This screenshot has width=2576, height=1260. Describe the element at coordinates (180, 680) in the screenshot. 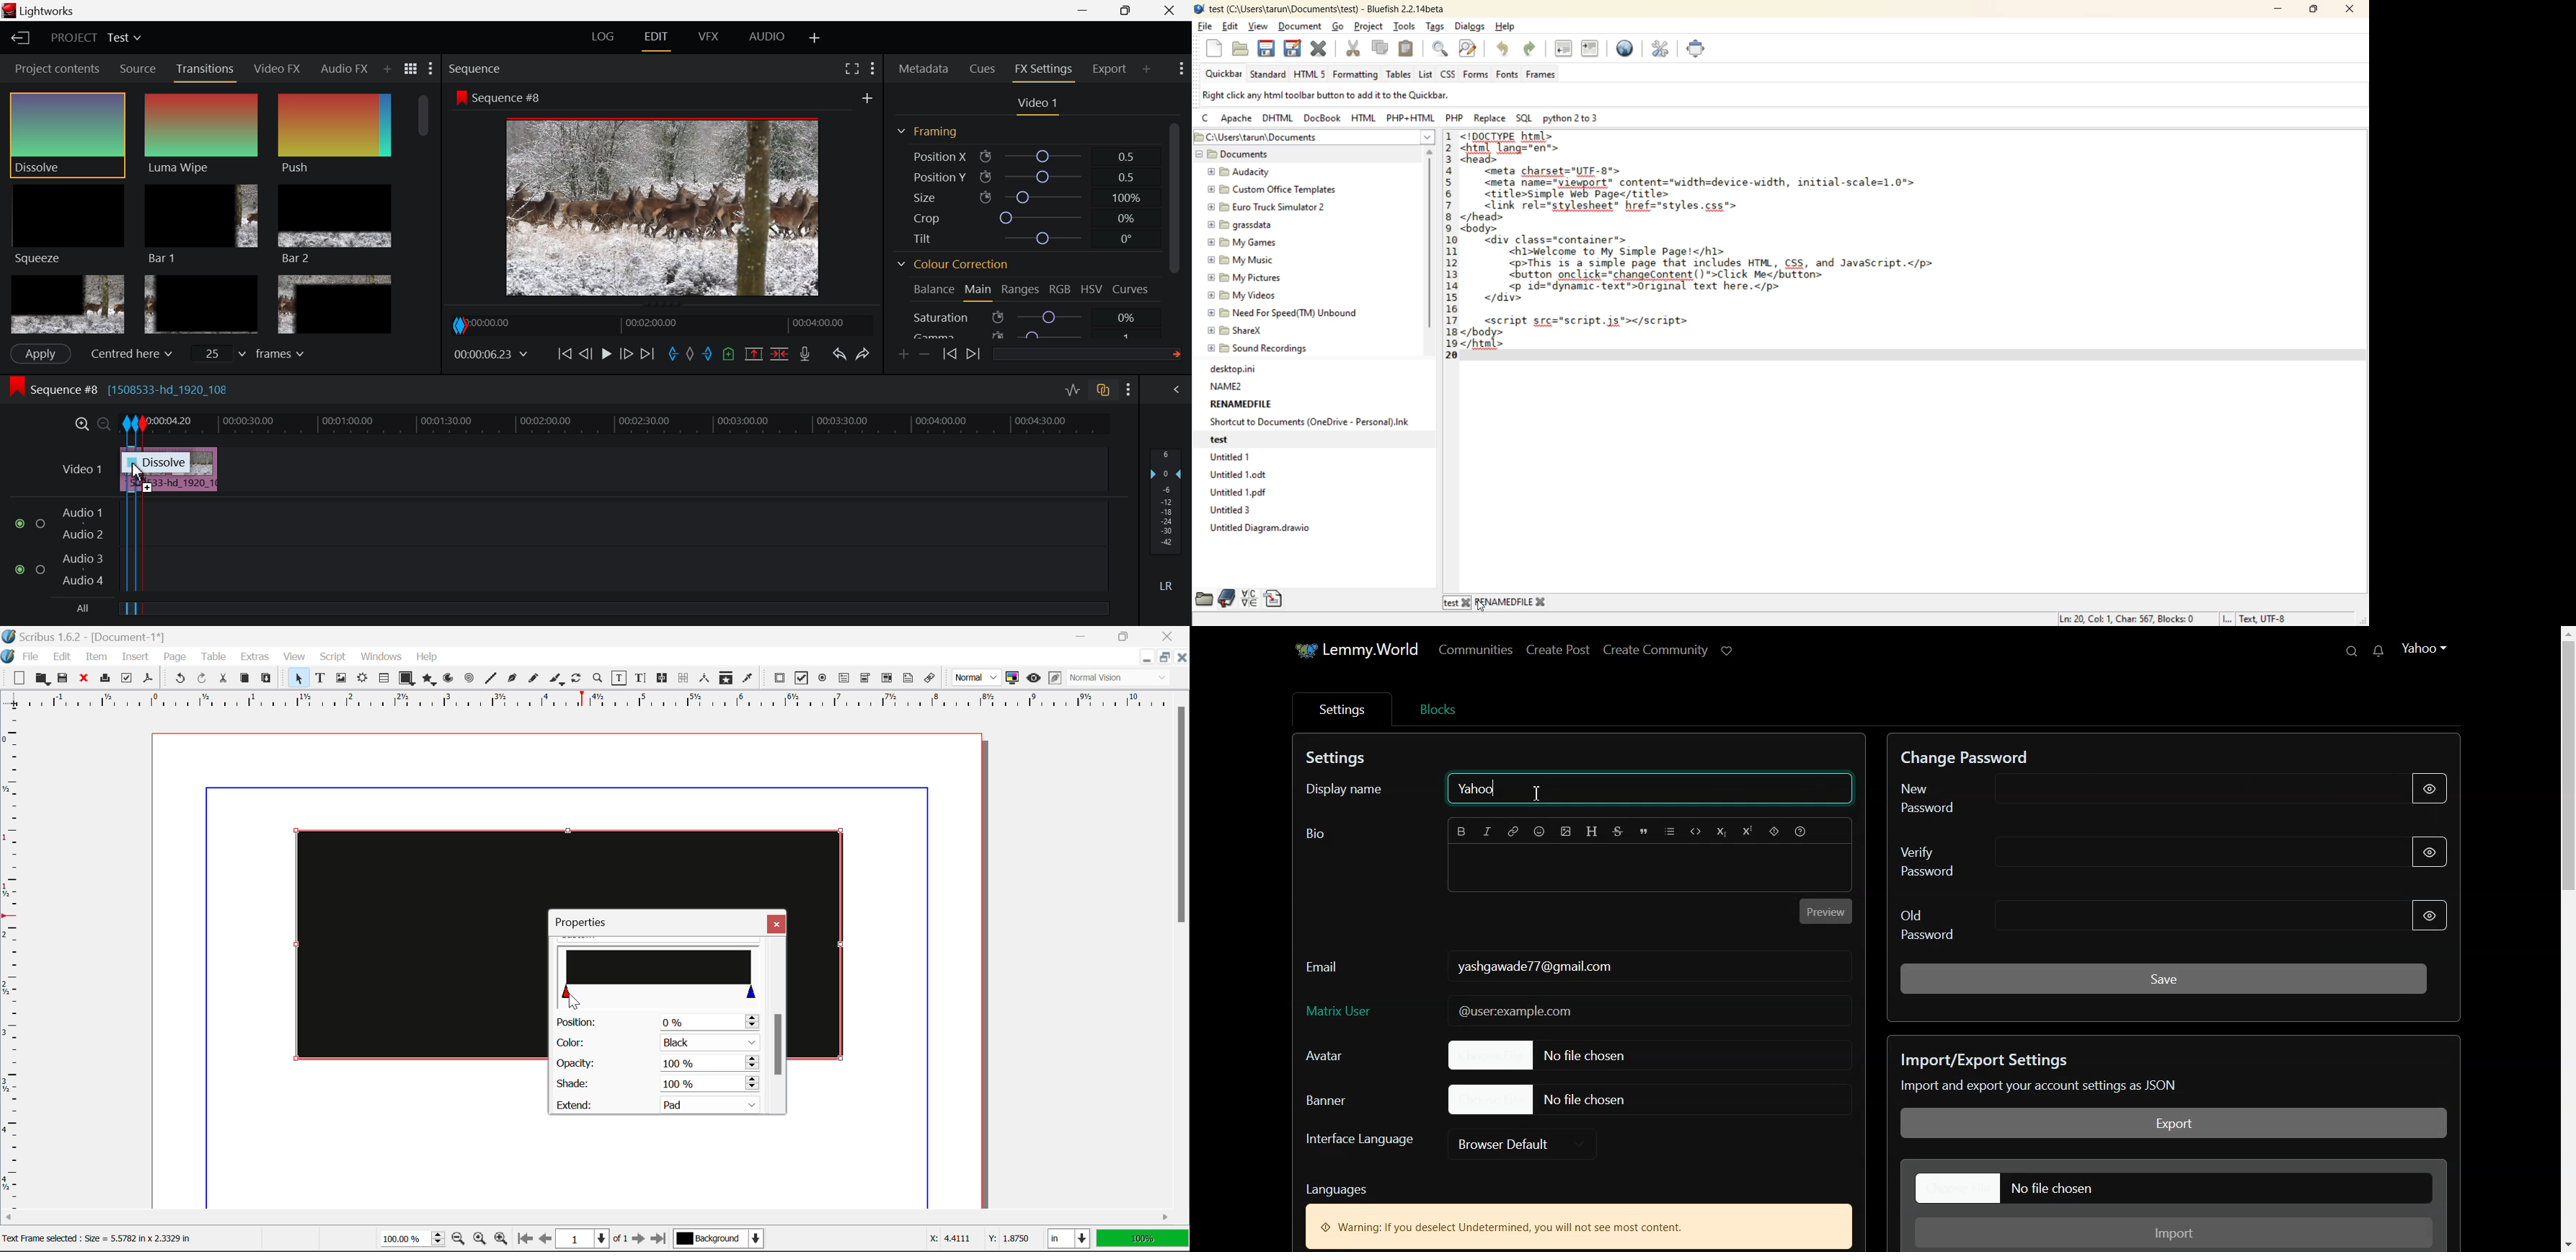

I see `Undo` at that location.